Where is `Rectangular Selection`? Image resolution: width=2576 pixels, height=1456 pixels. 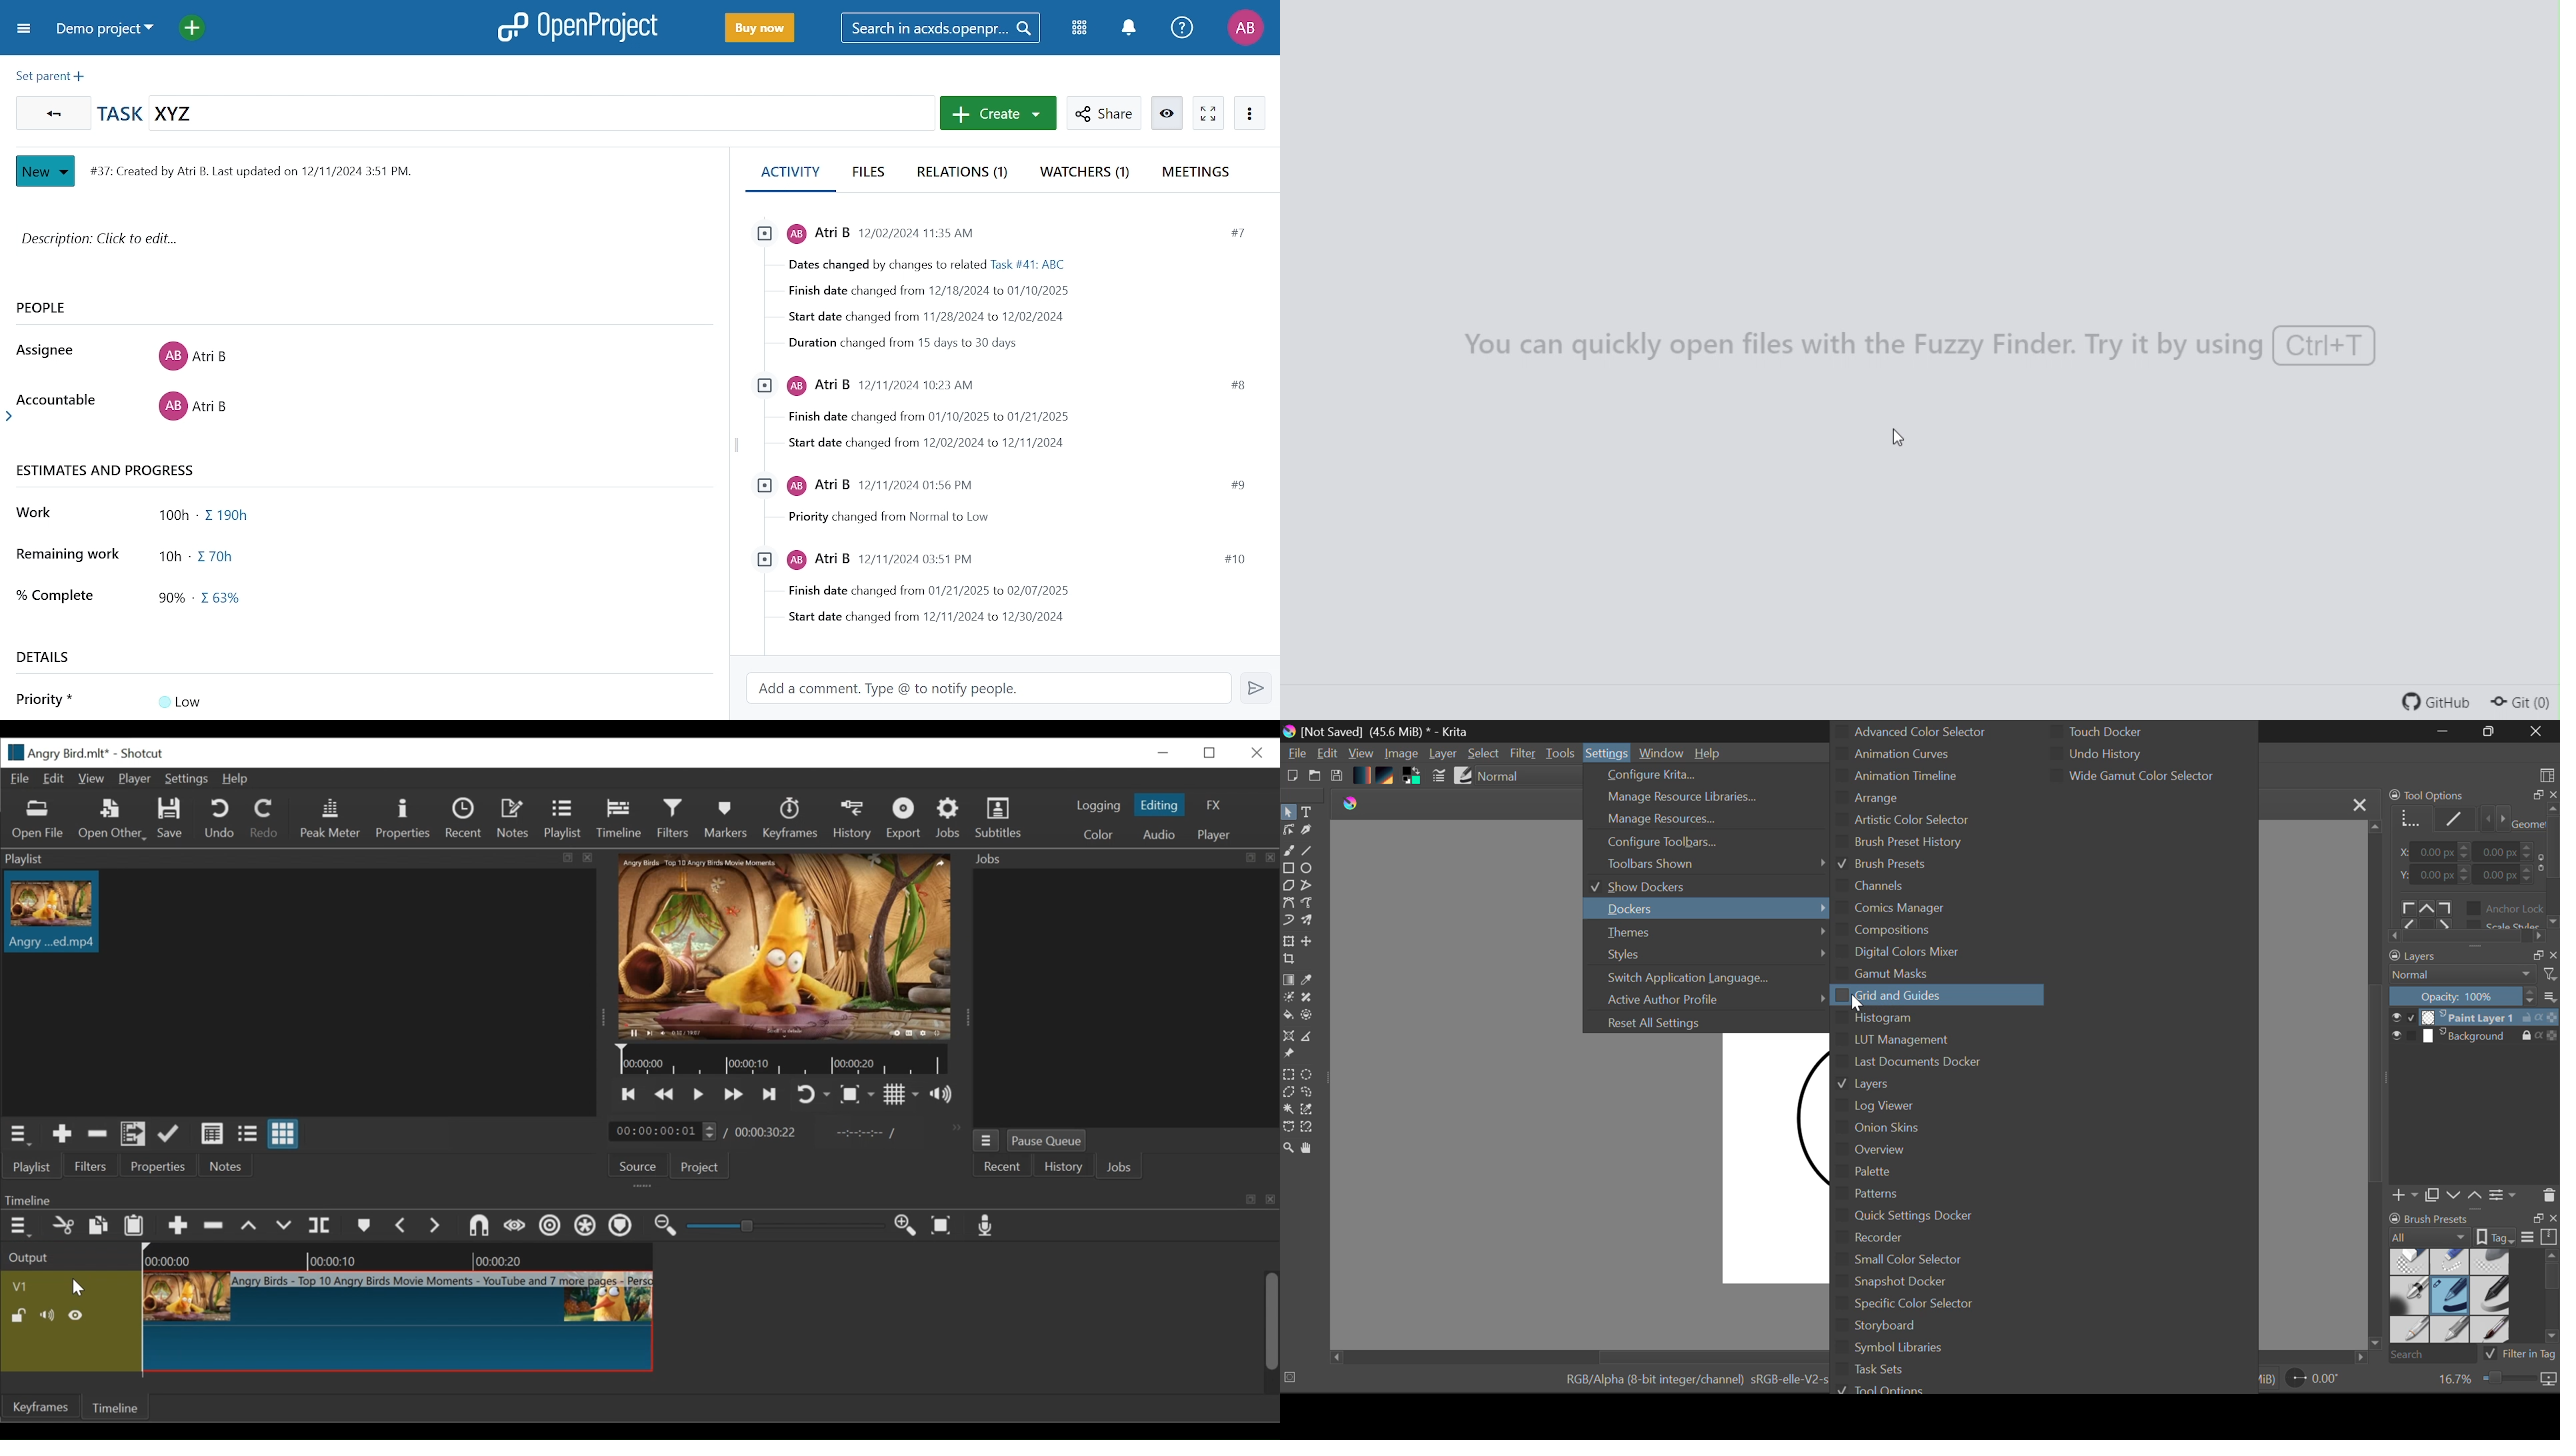
Rectangular Selection is located at coordinates (1289, 1075).